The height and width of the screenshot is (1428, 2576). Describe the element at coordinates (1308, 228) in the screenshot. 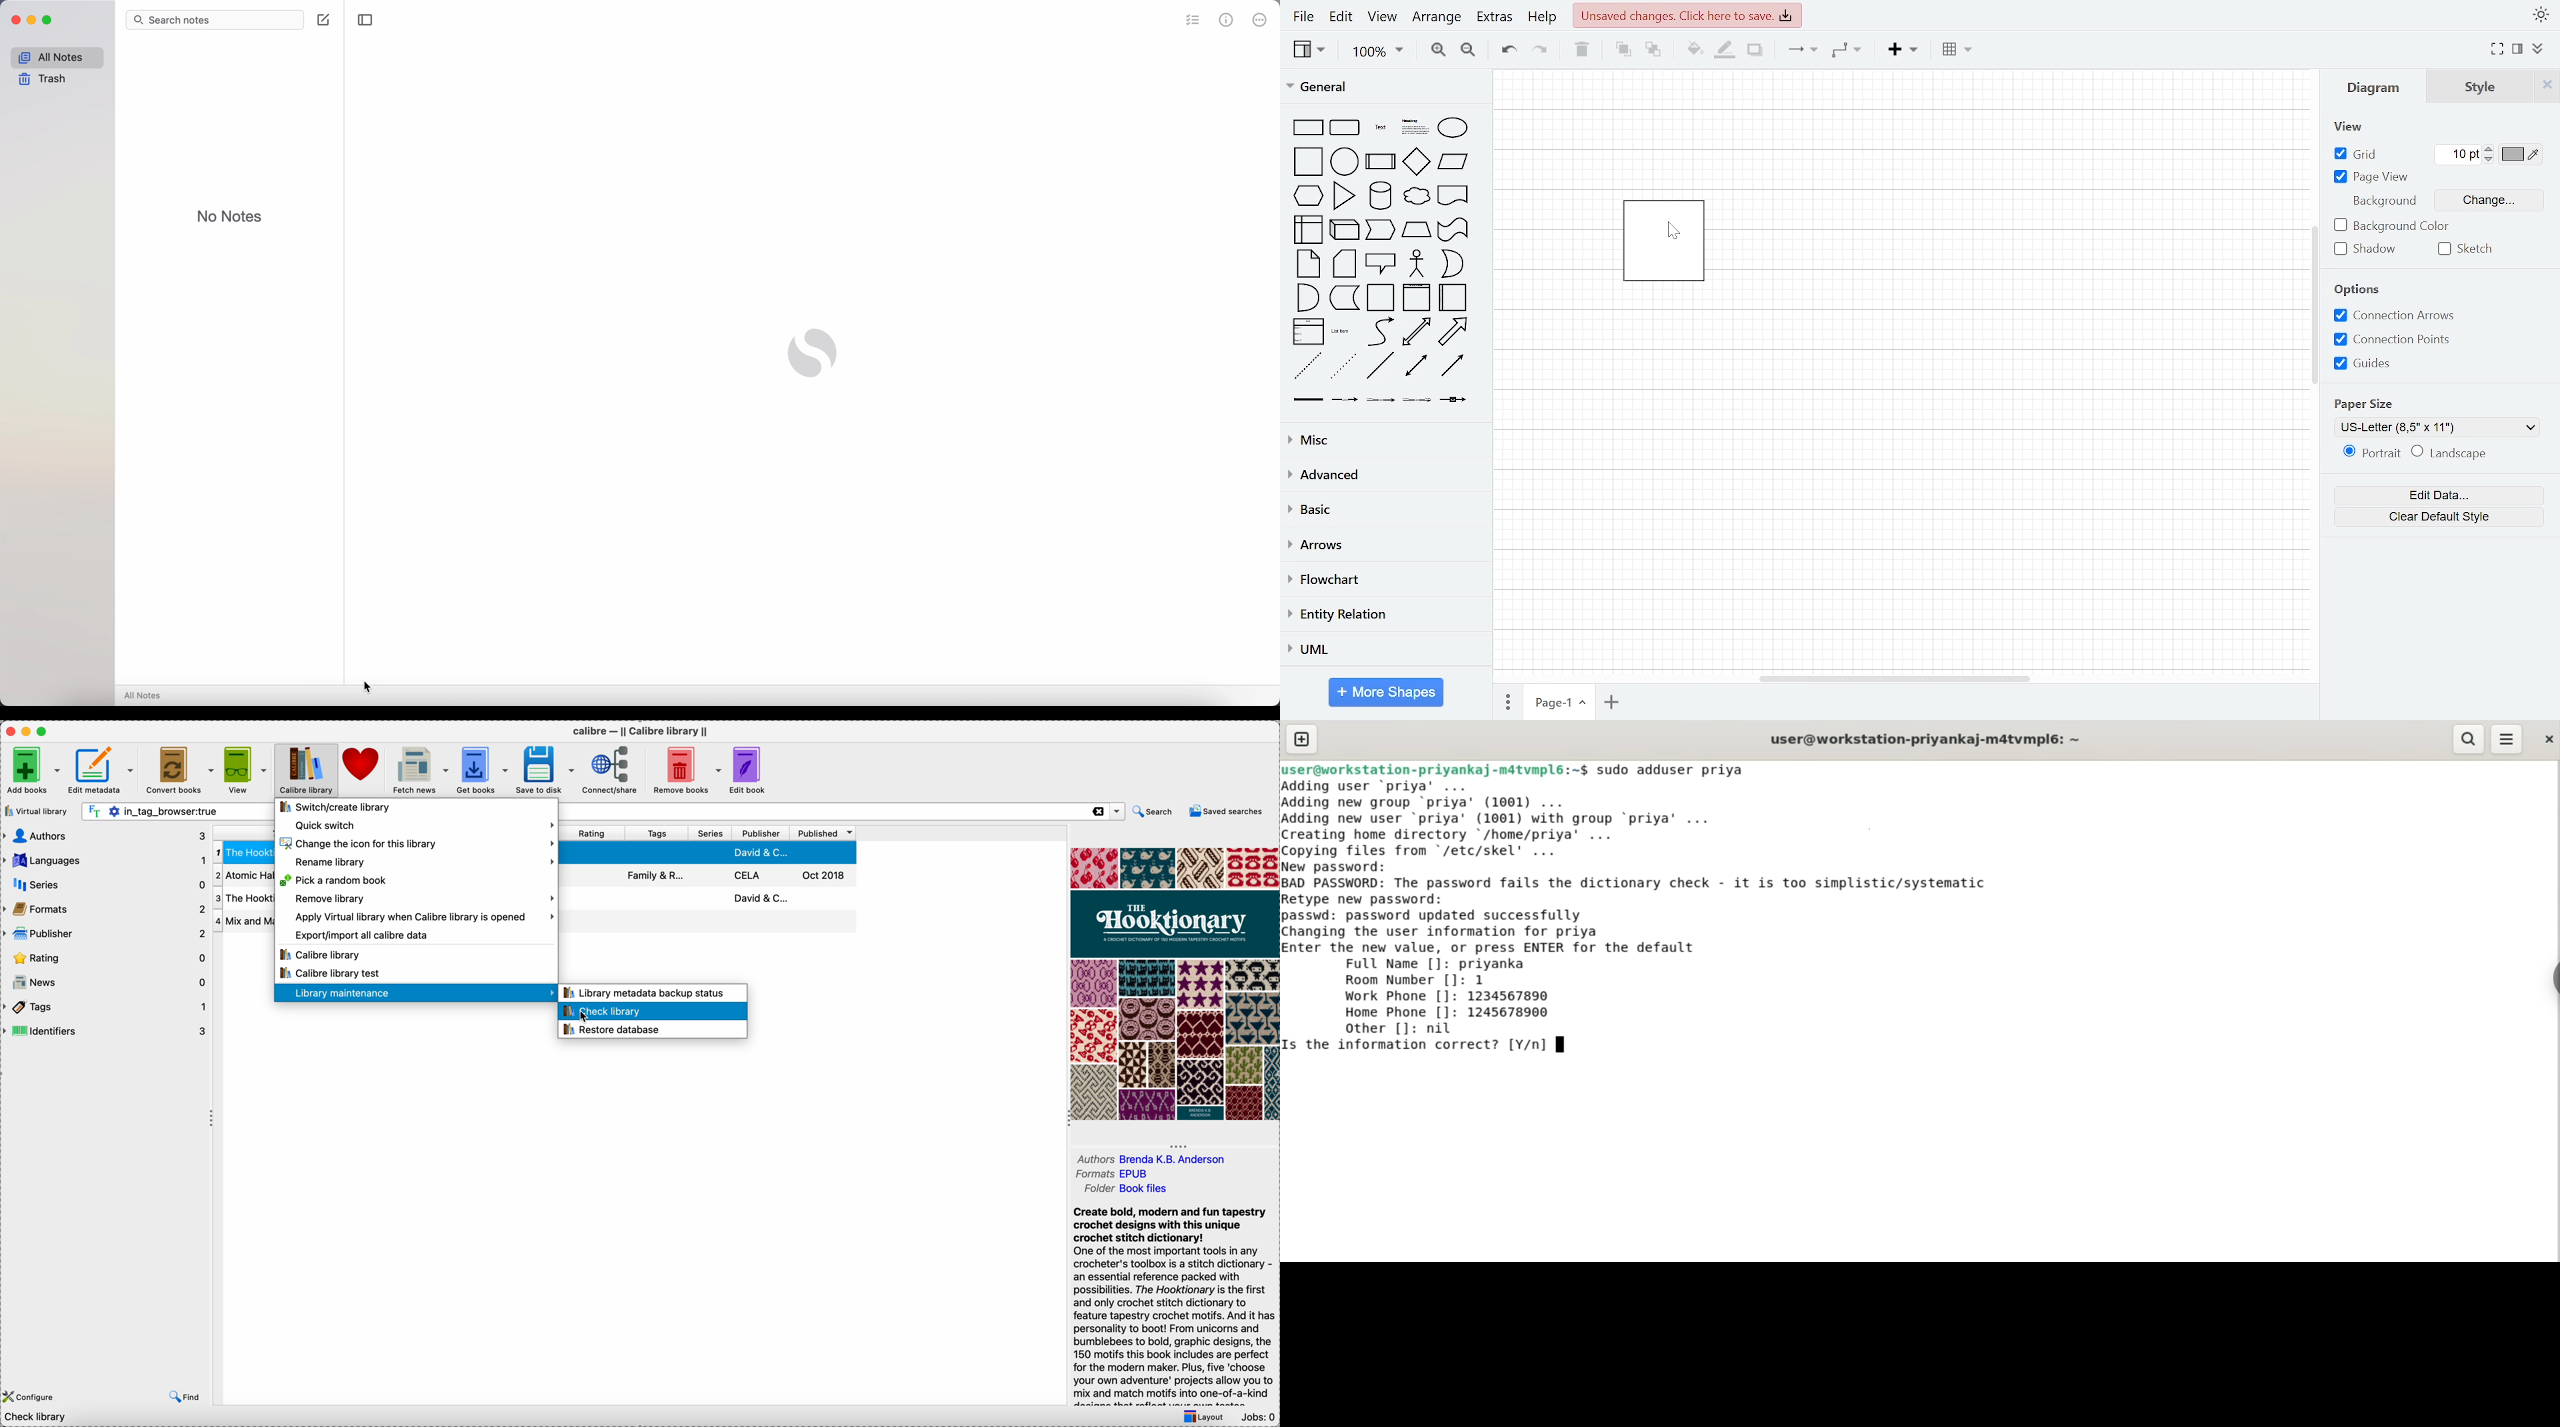

I see `internal storage` at that location.